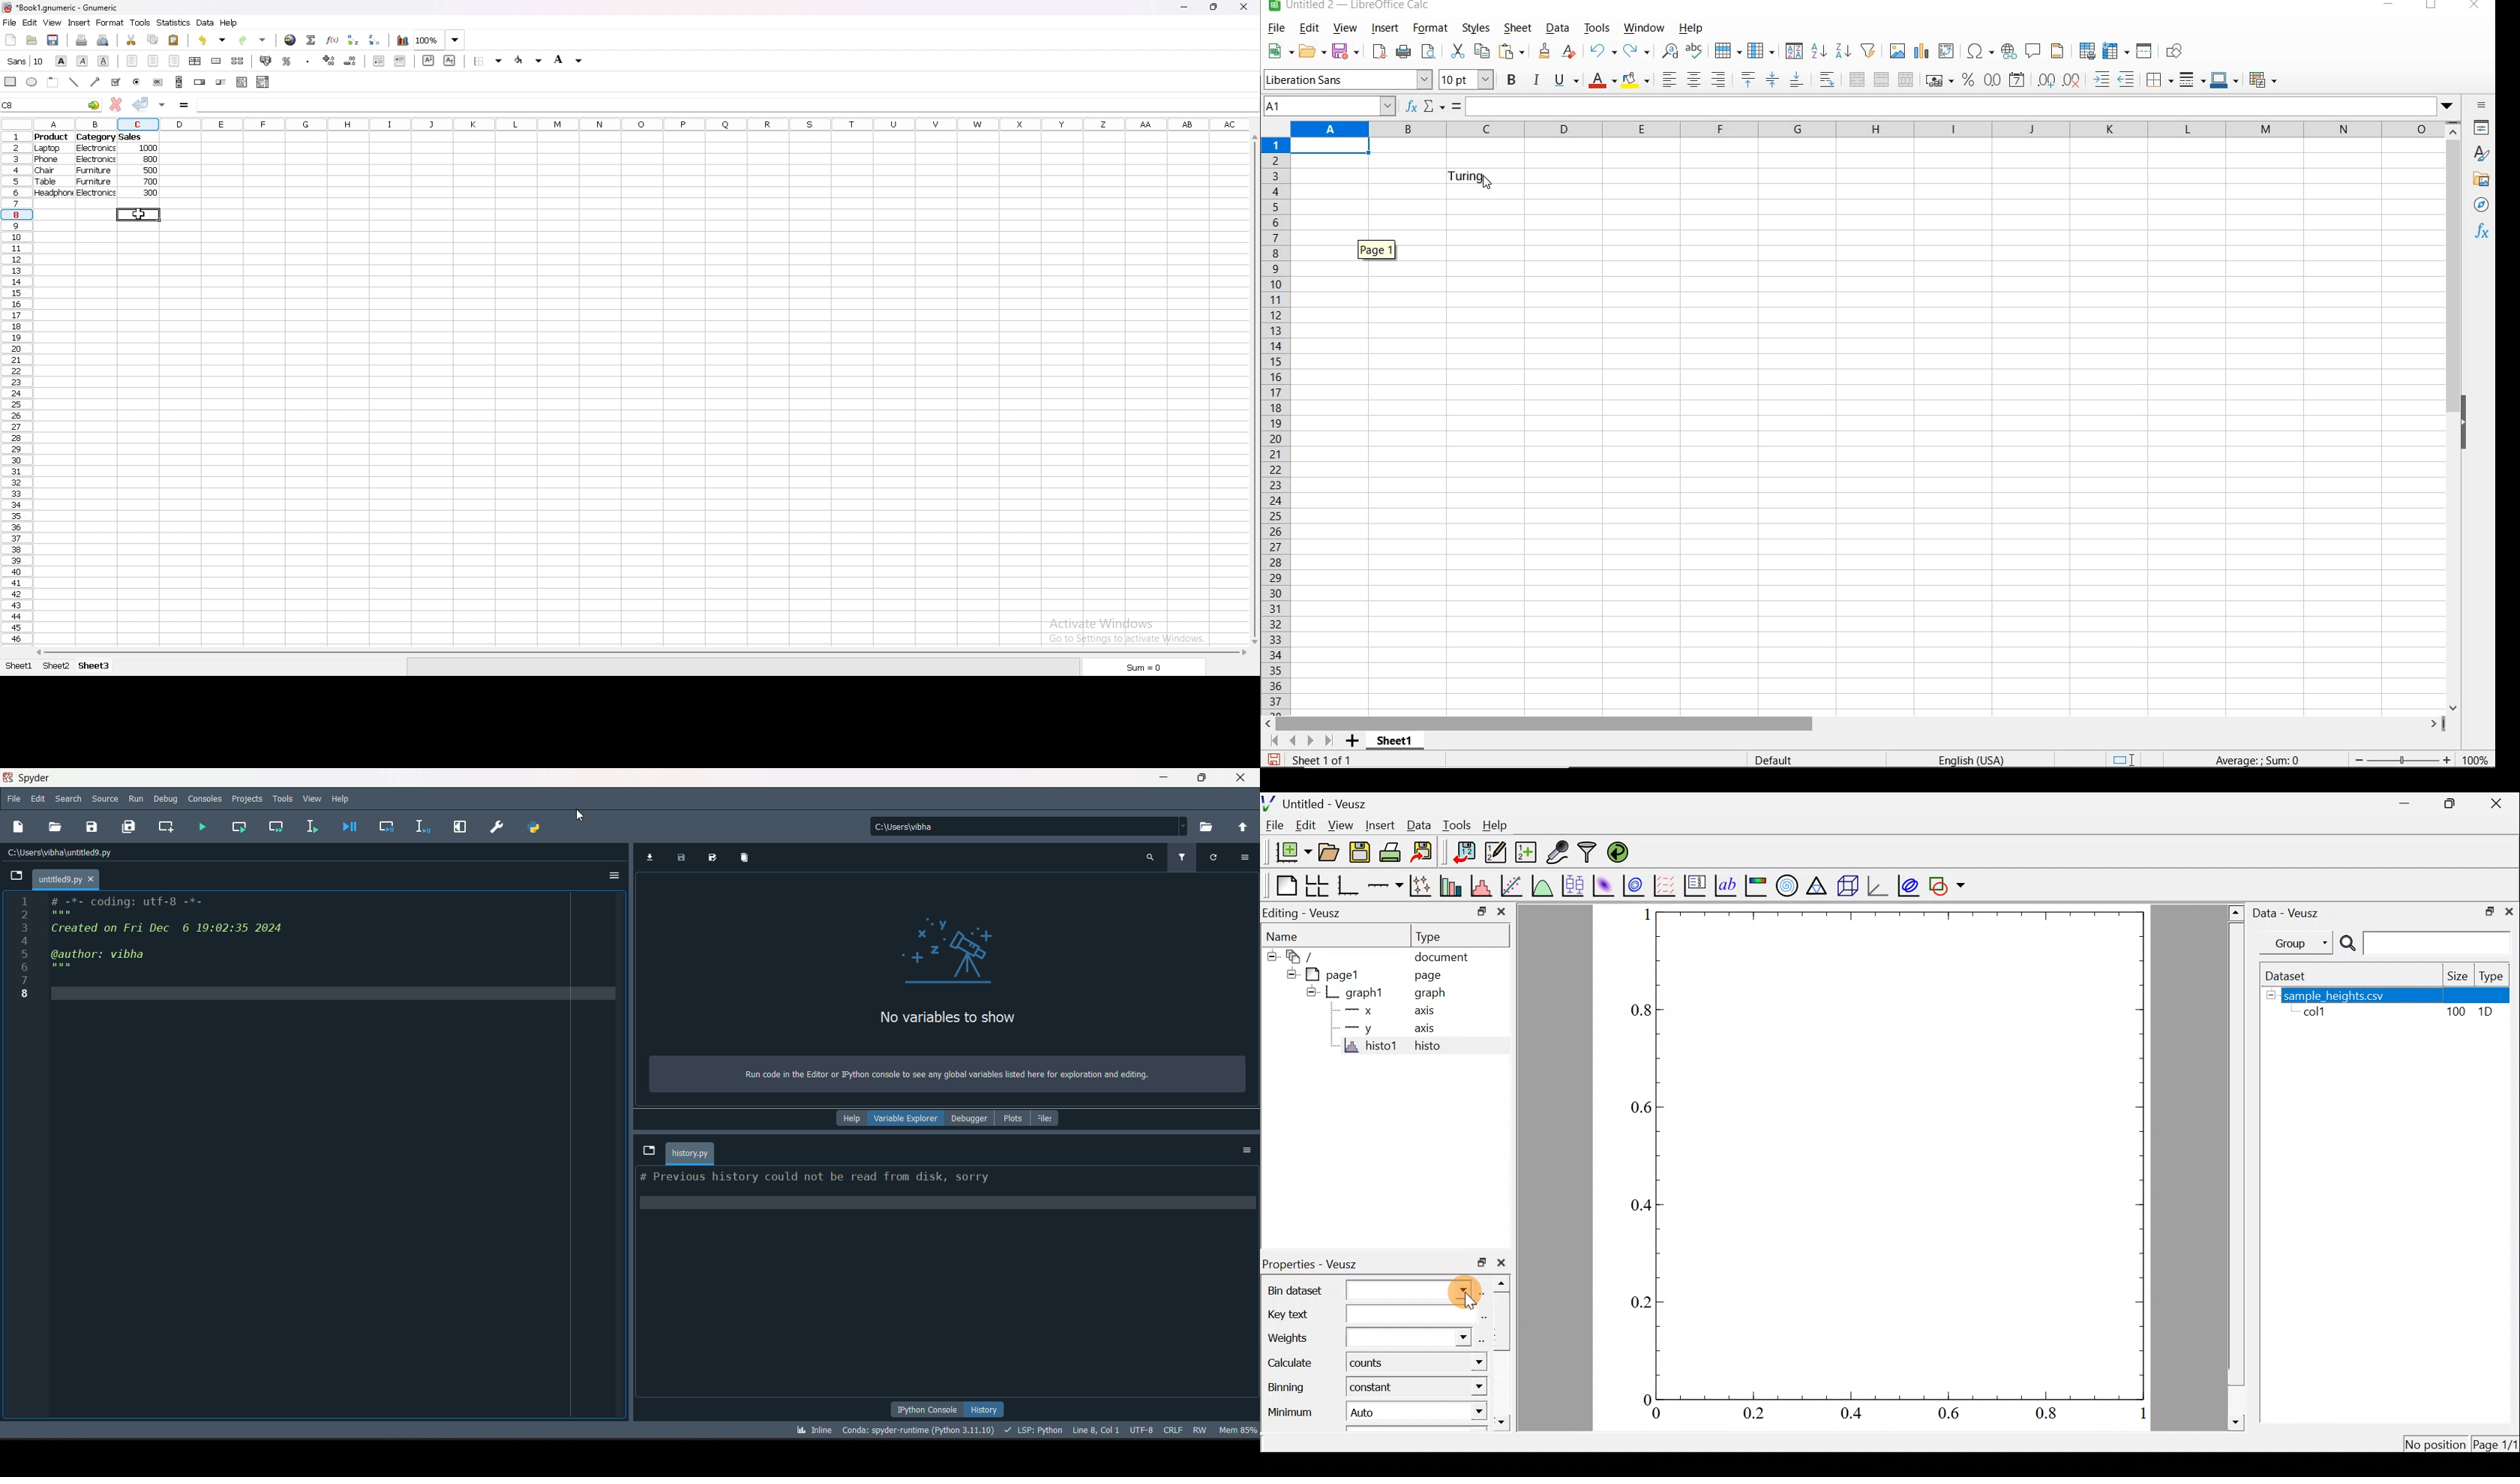 The image size is (2520, 1484). I want to click on STYLES, so click(2483, 156).